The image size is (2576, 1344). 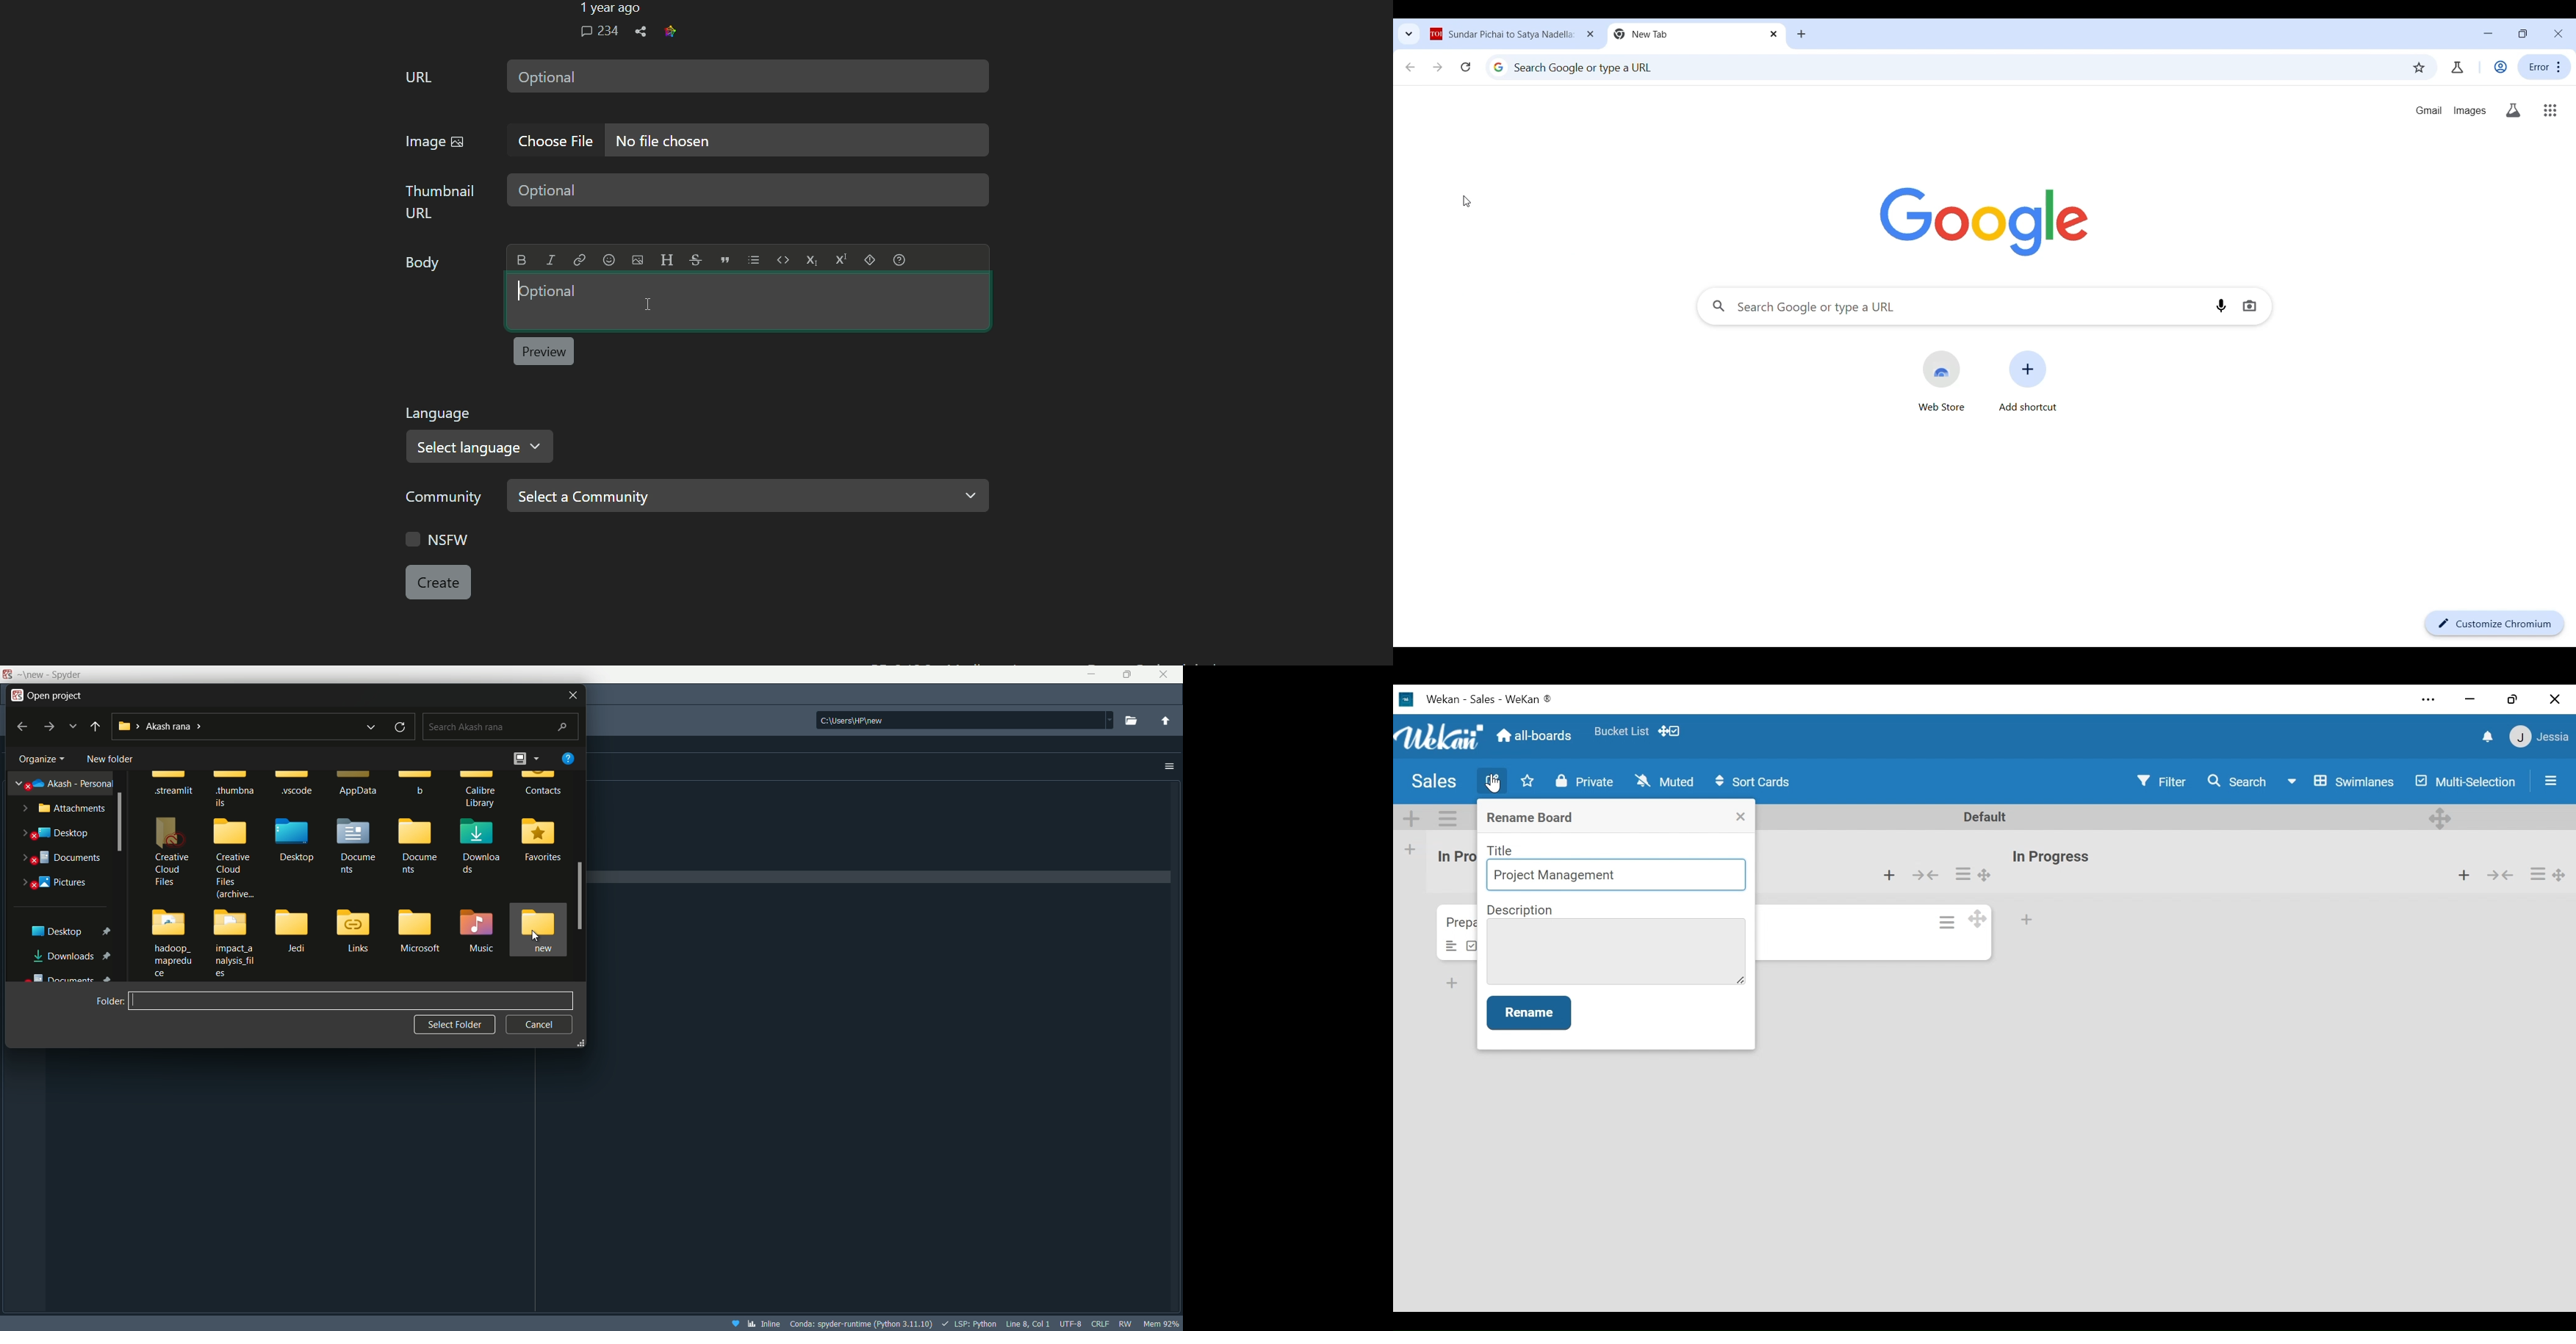 I want to click on Desktop drag handles, so click(x=1984, y=874).